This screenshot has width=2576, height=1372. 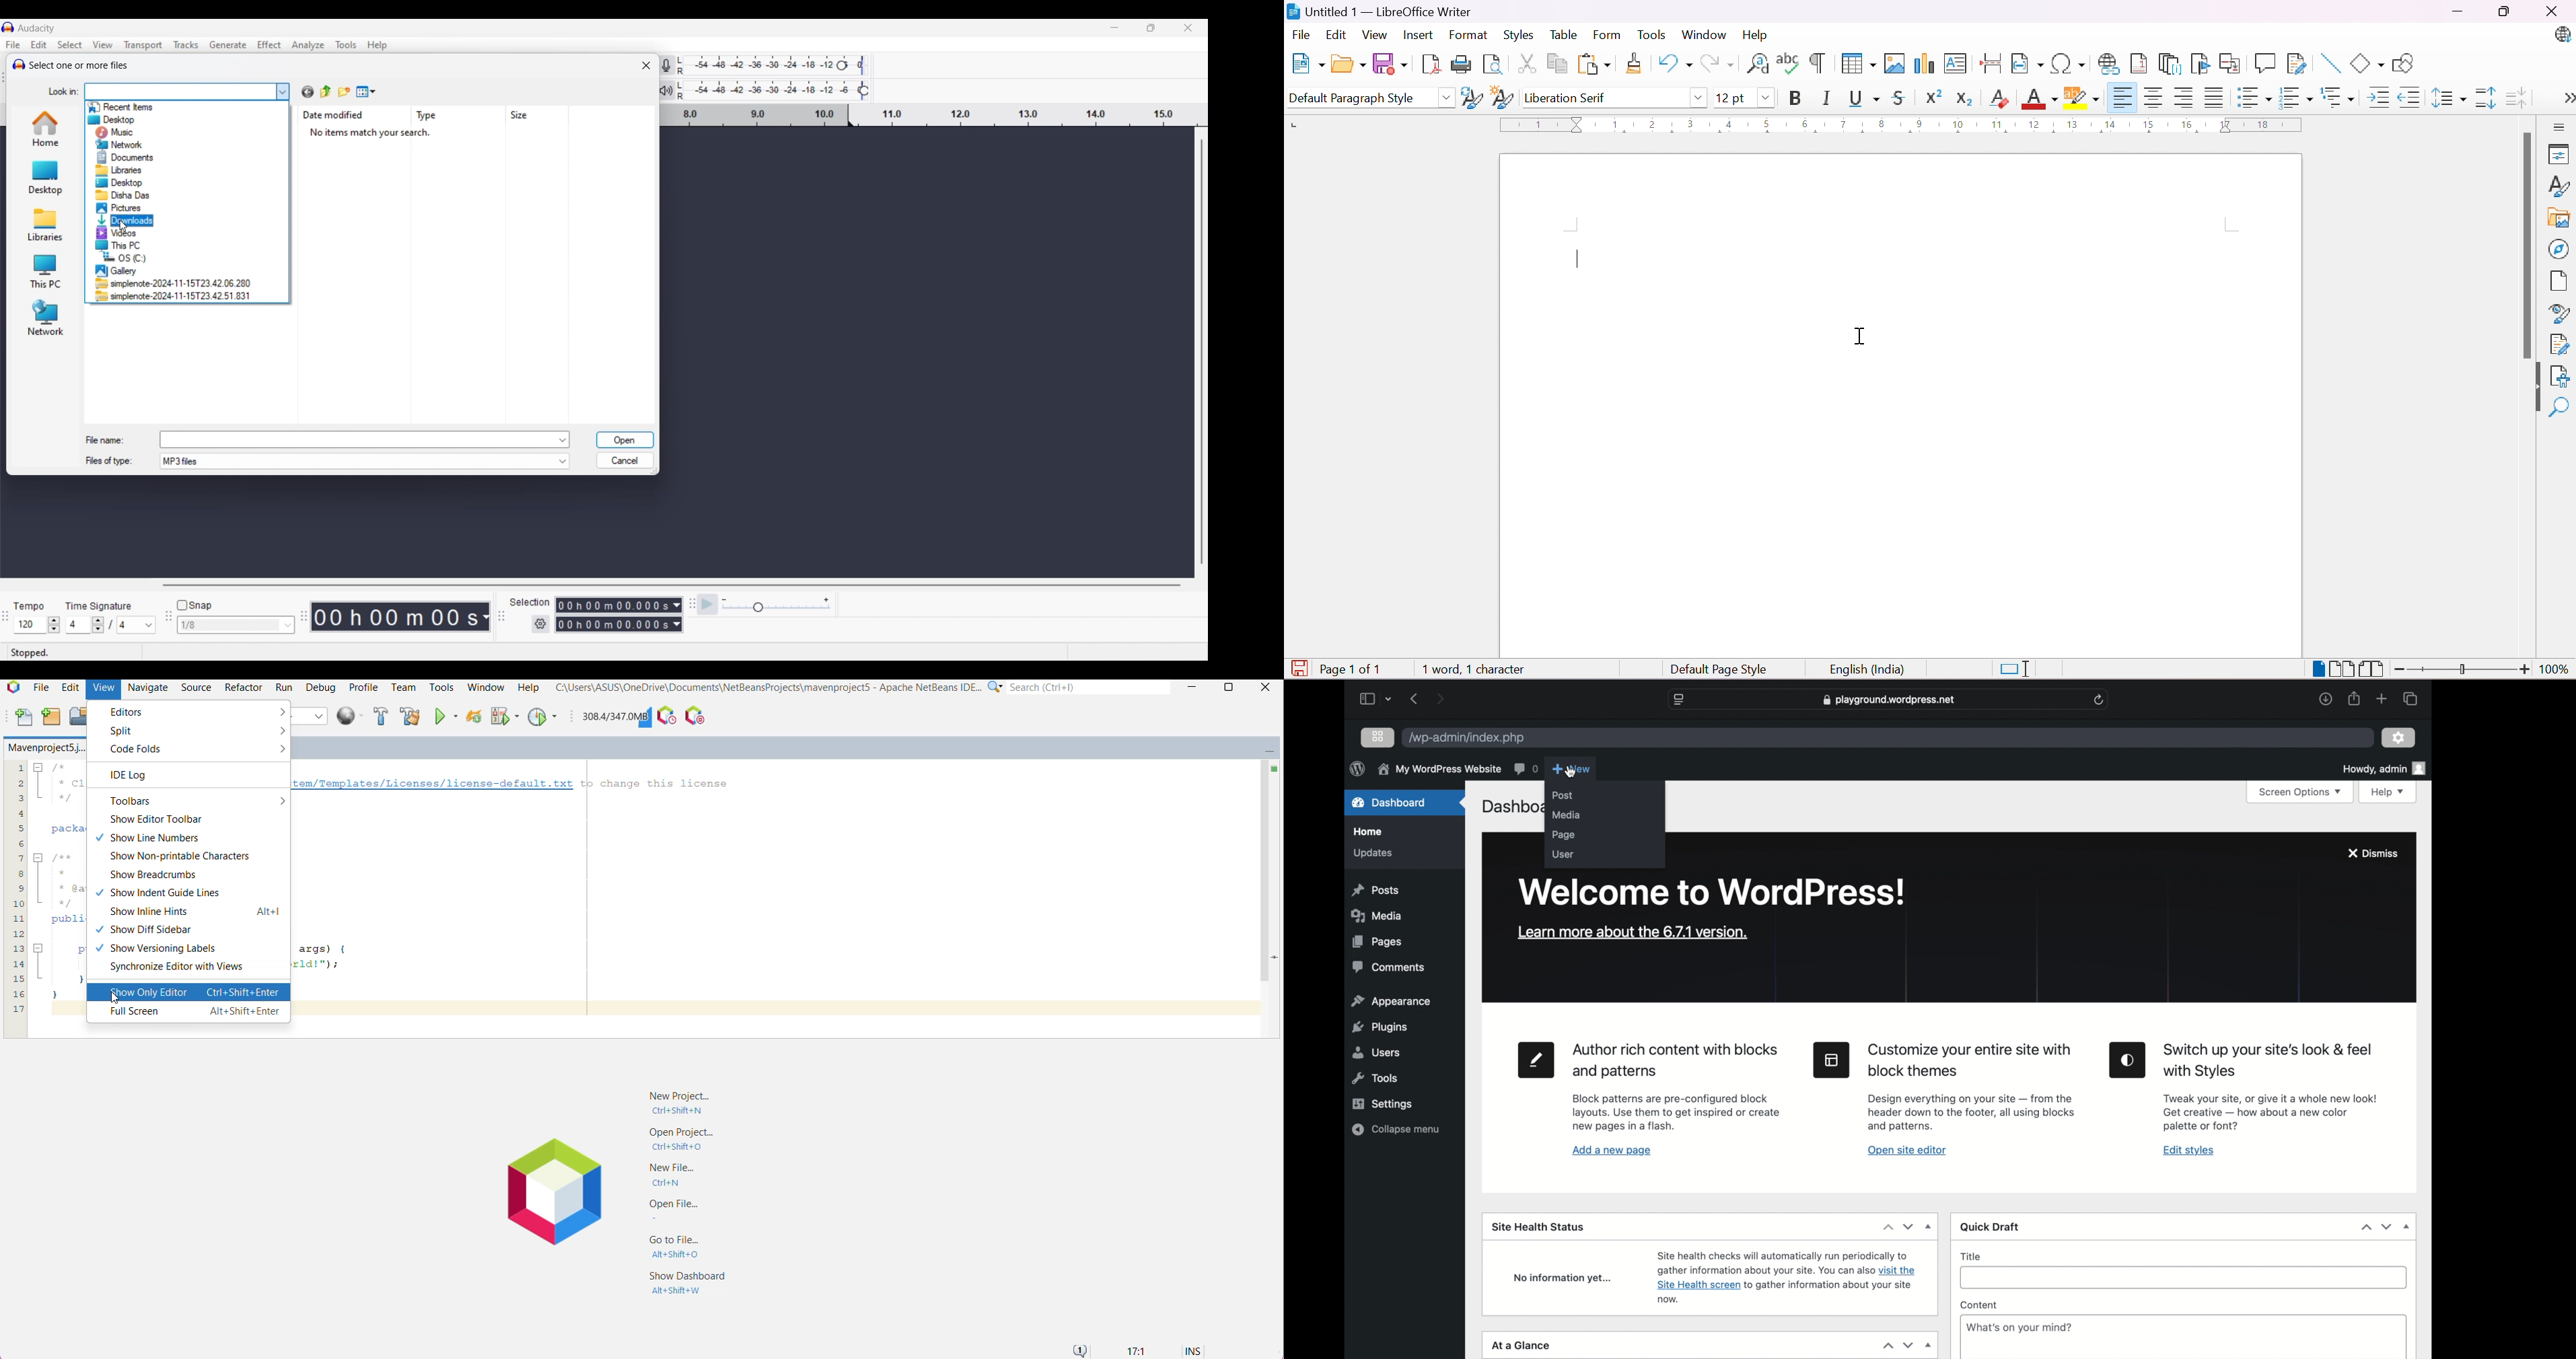 I want to click on Show Draw Functions, so click(x=2404, y=63).